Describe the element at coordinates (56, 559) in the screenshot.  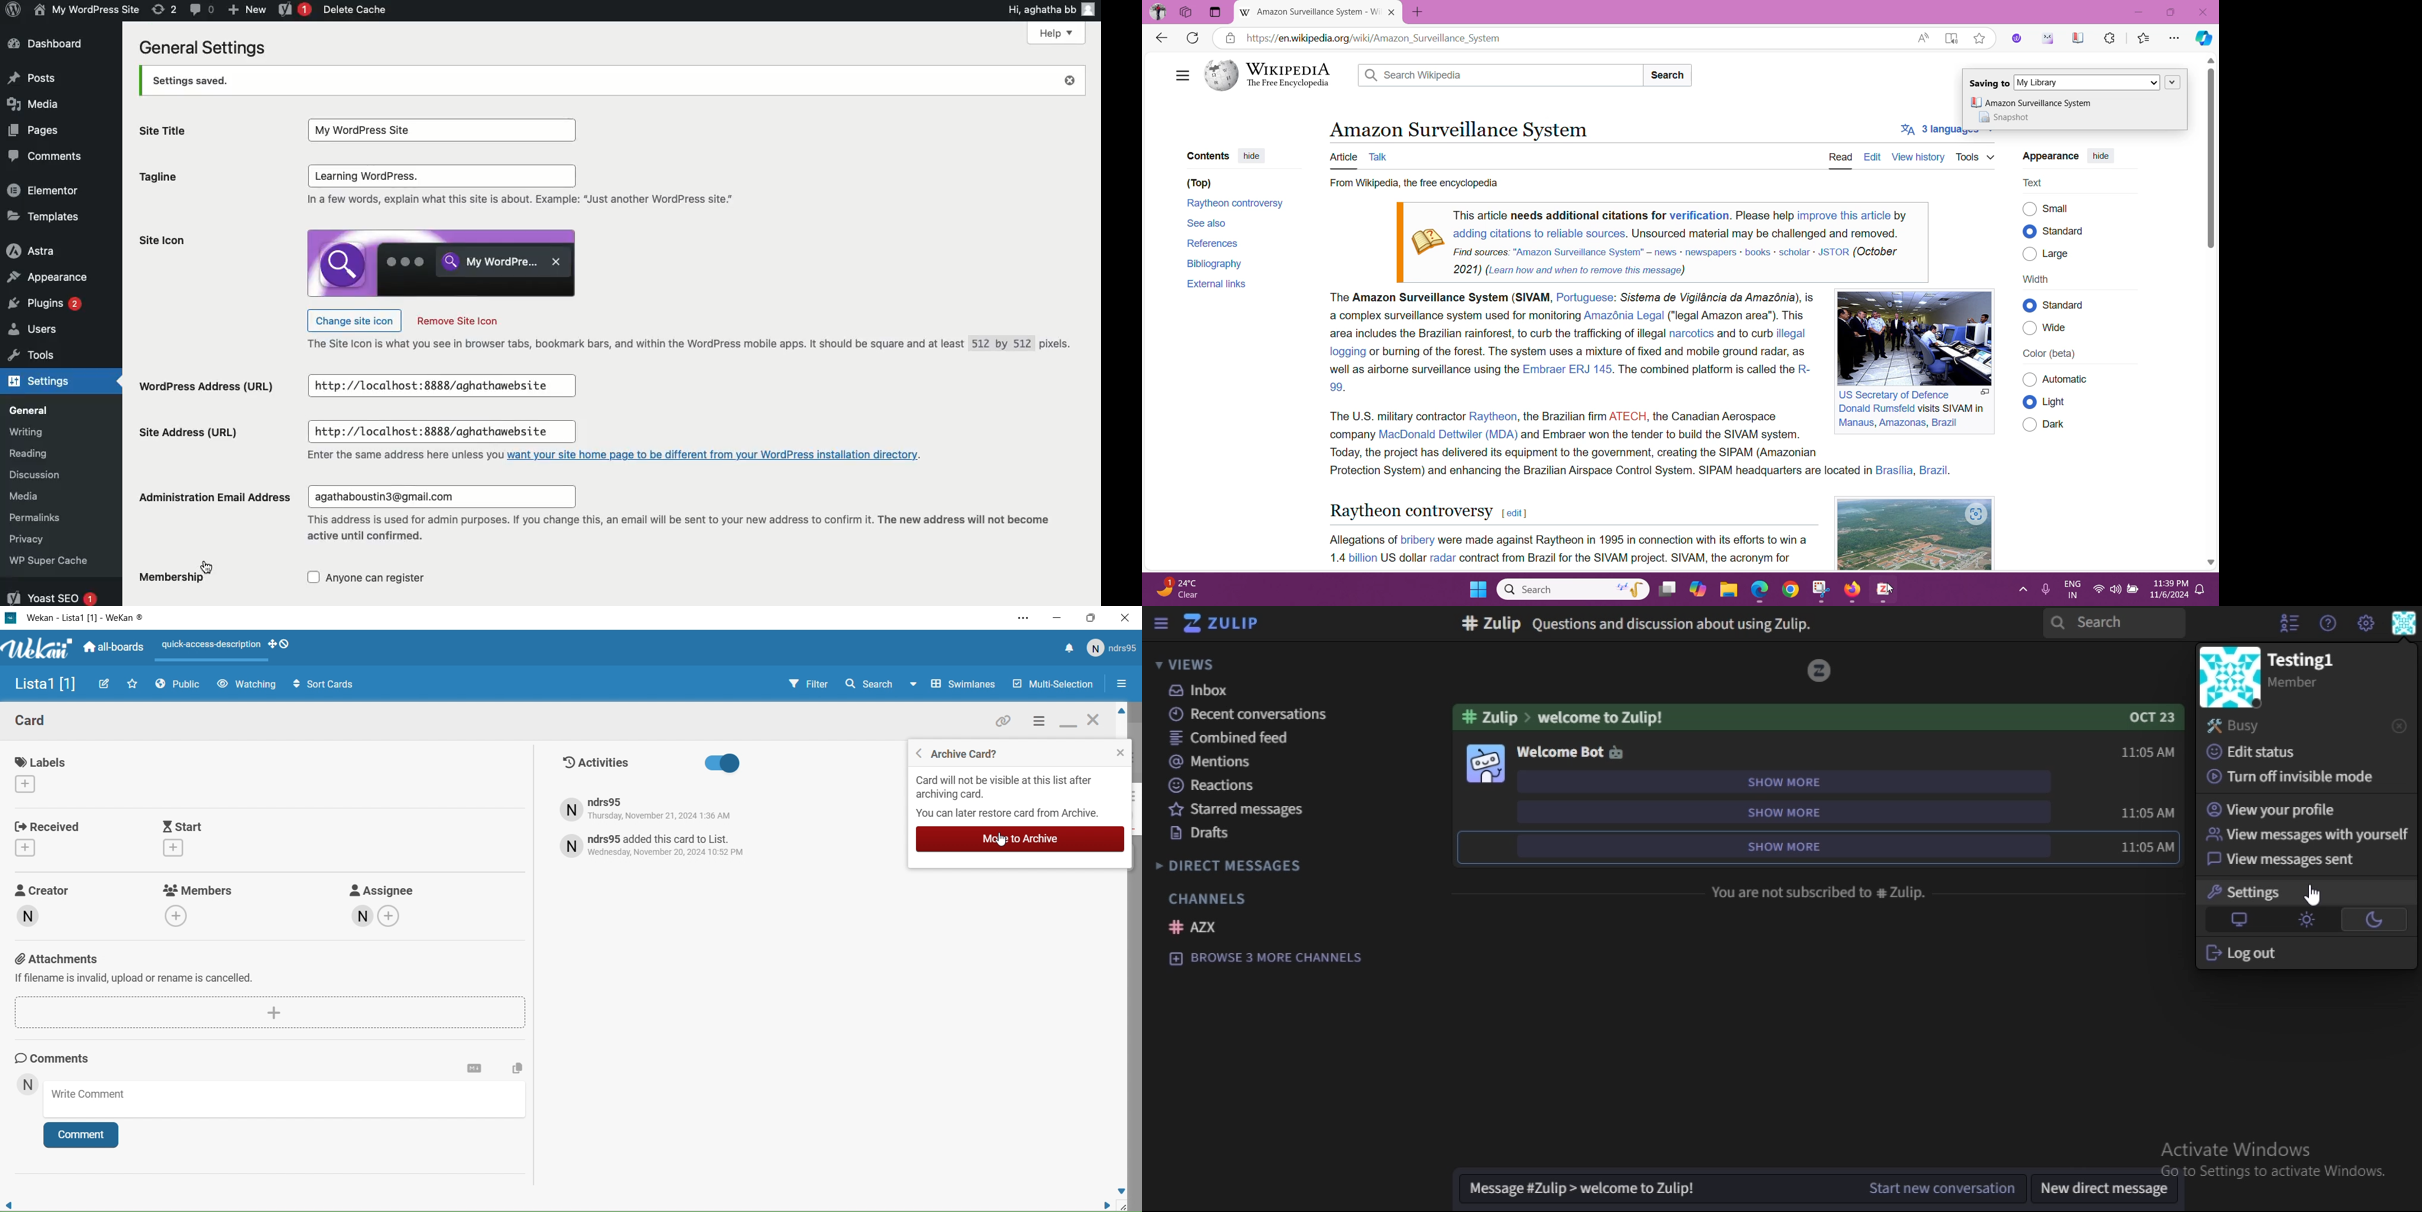
I see `WP Super Cache` at that location.